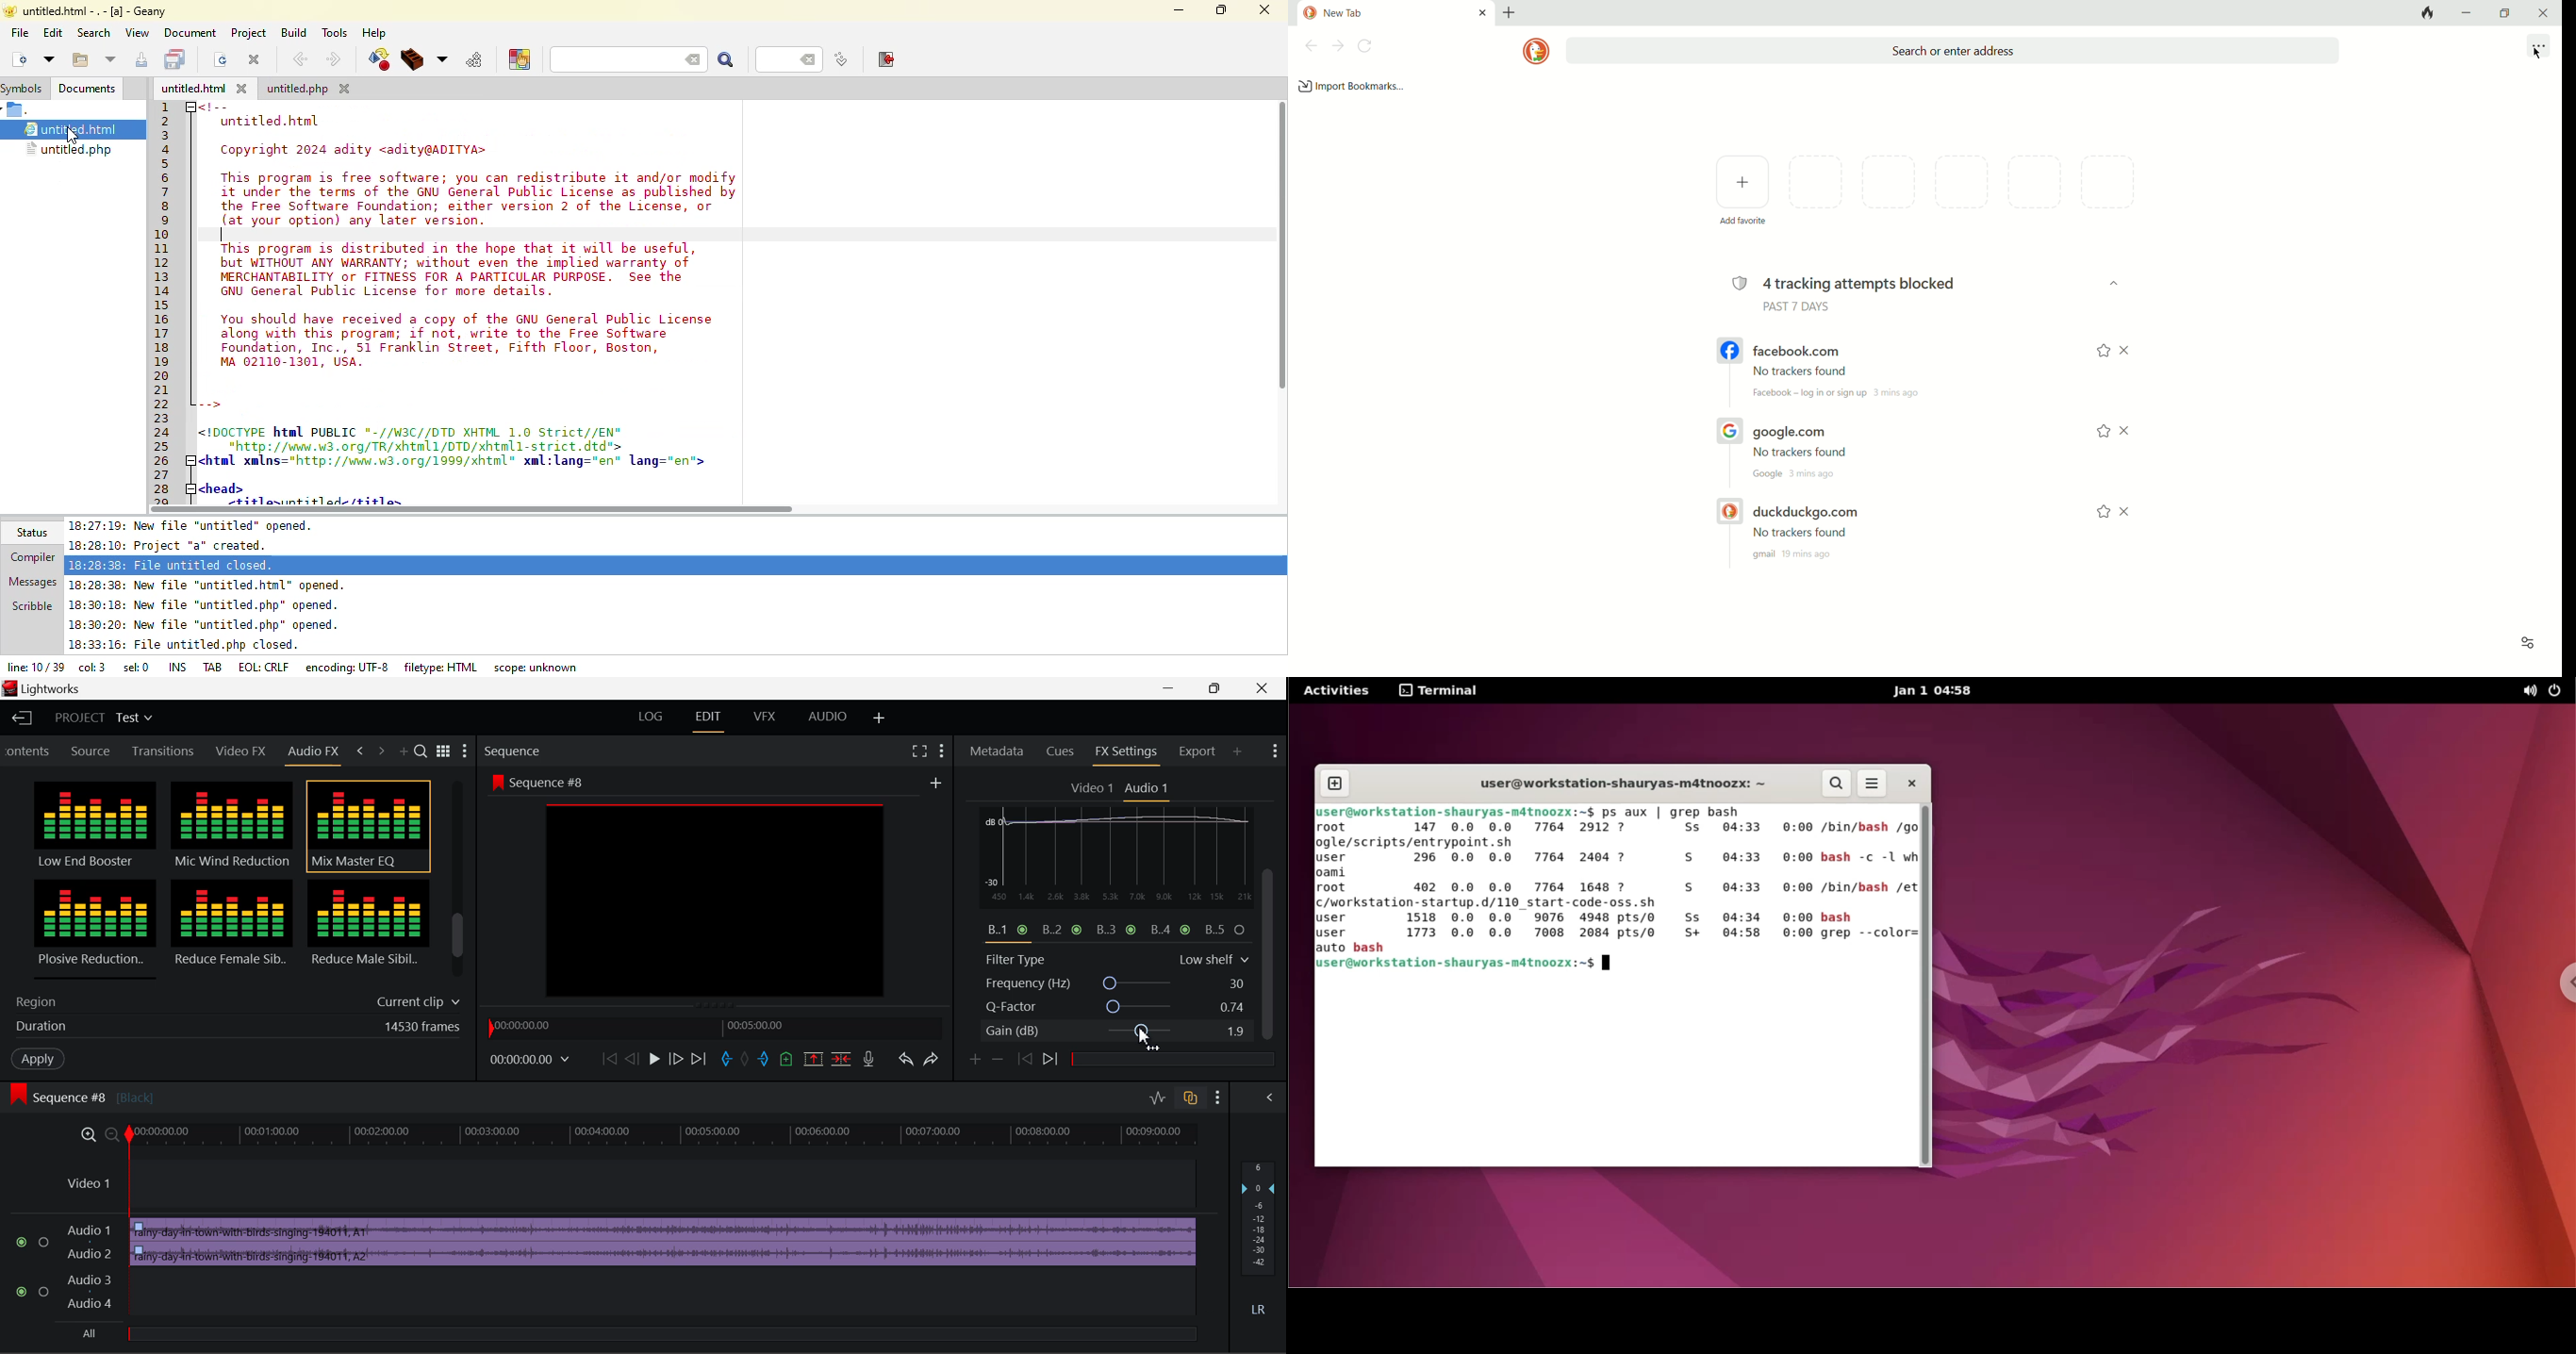 The image size is (2576, 1372). Describe the element at coordinates (812, 1058) in the screenshot. I see `Remove Marked Section` at that location.